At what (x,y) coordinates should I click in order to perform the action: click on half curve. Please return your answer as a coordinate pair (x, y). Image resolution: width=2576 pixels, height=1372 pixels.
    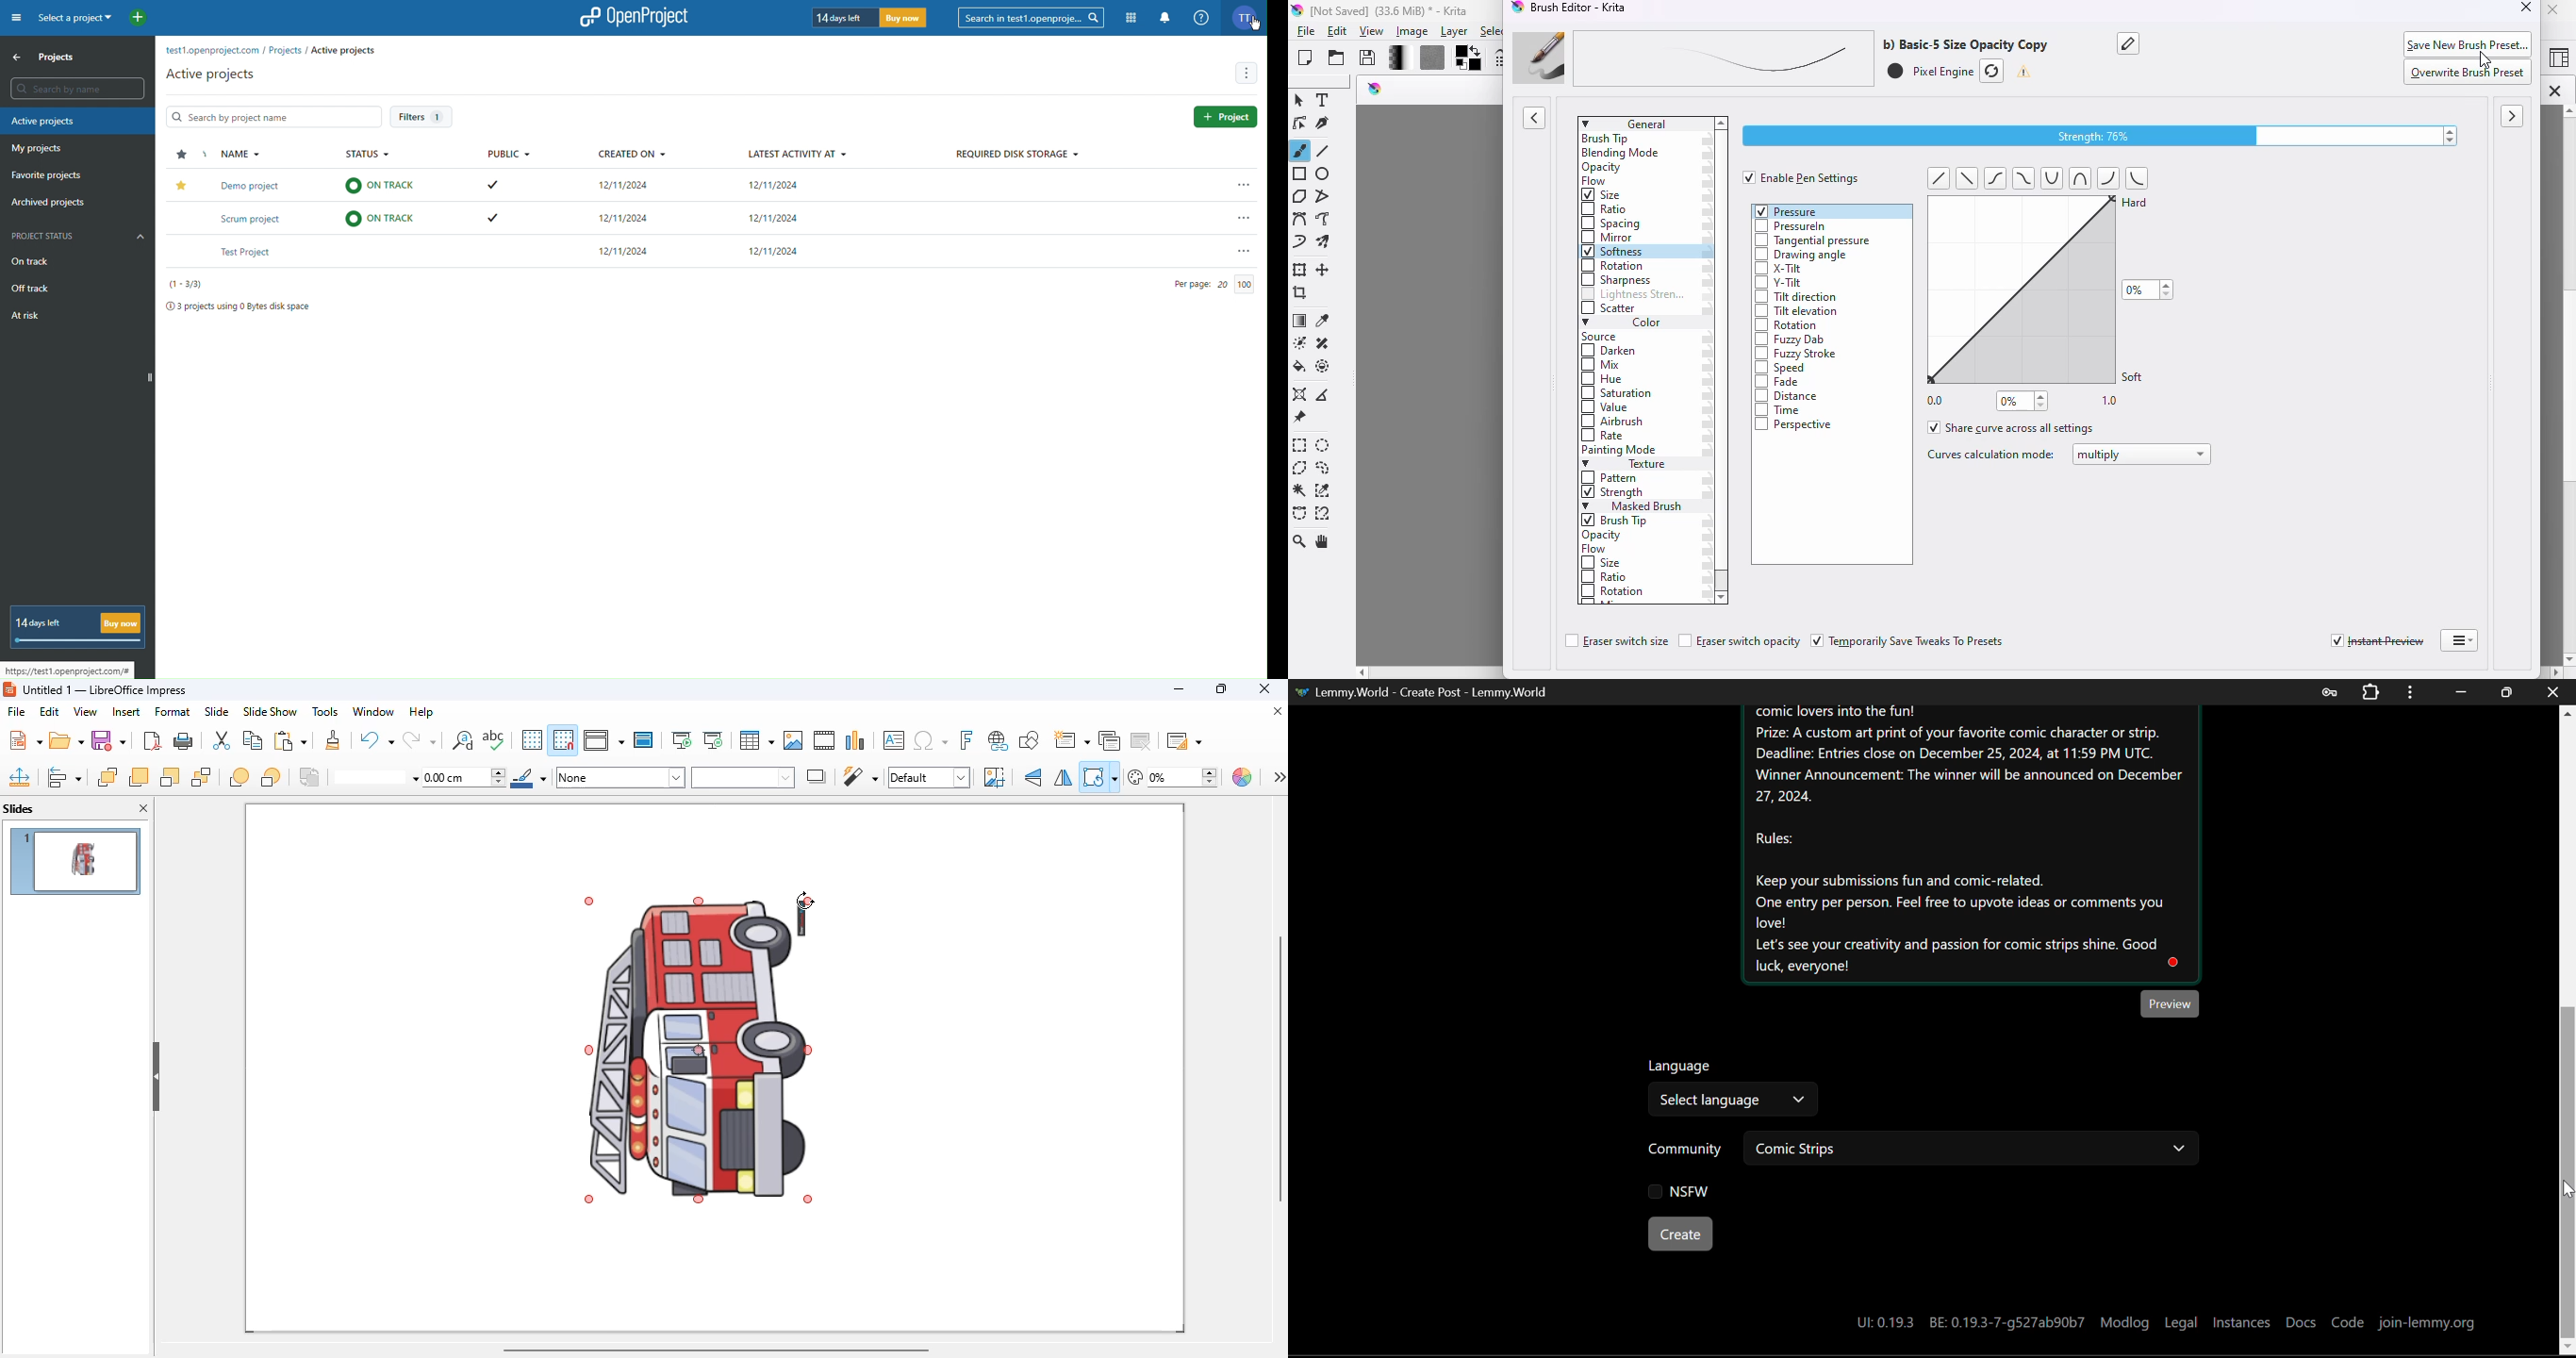
    Looking at the image, I should click on (2139, 177).